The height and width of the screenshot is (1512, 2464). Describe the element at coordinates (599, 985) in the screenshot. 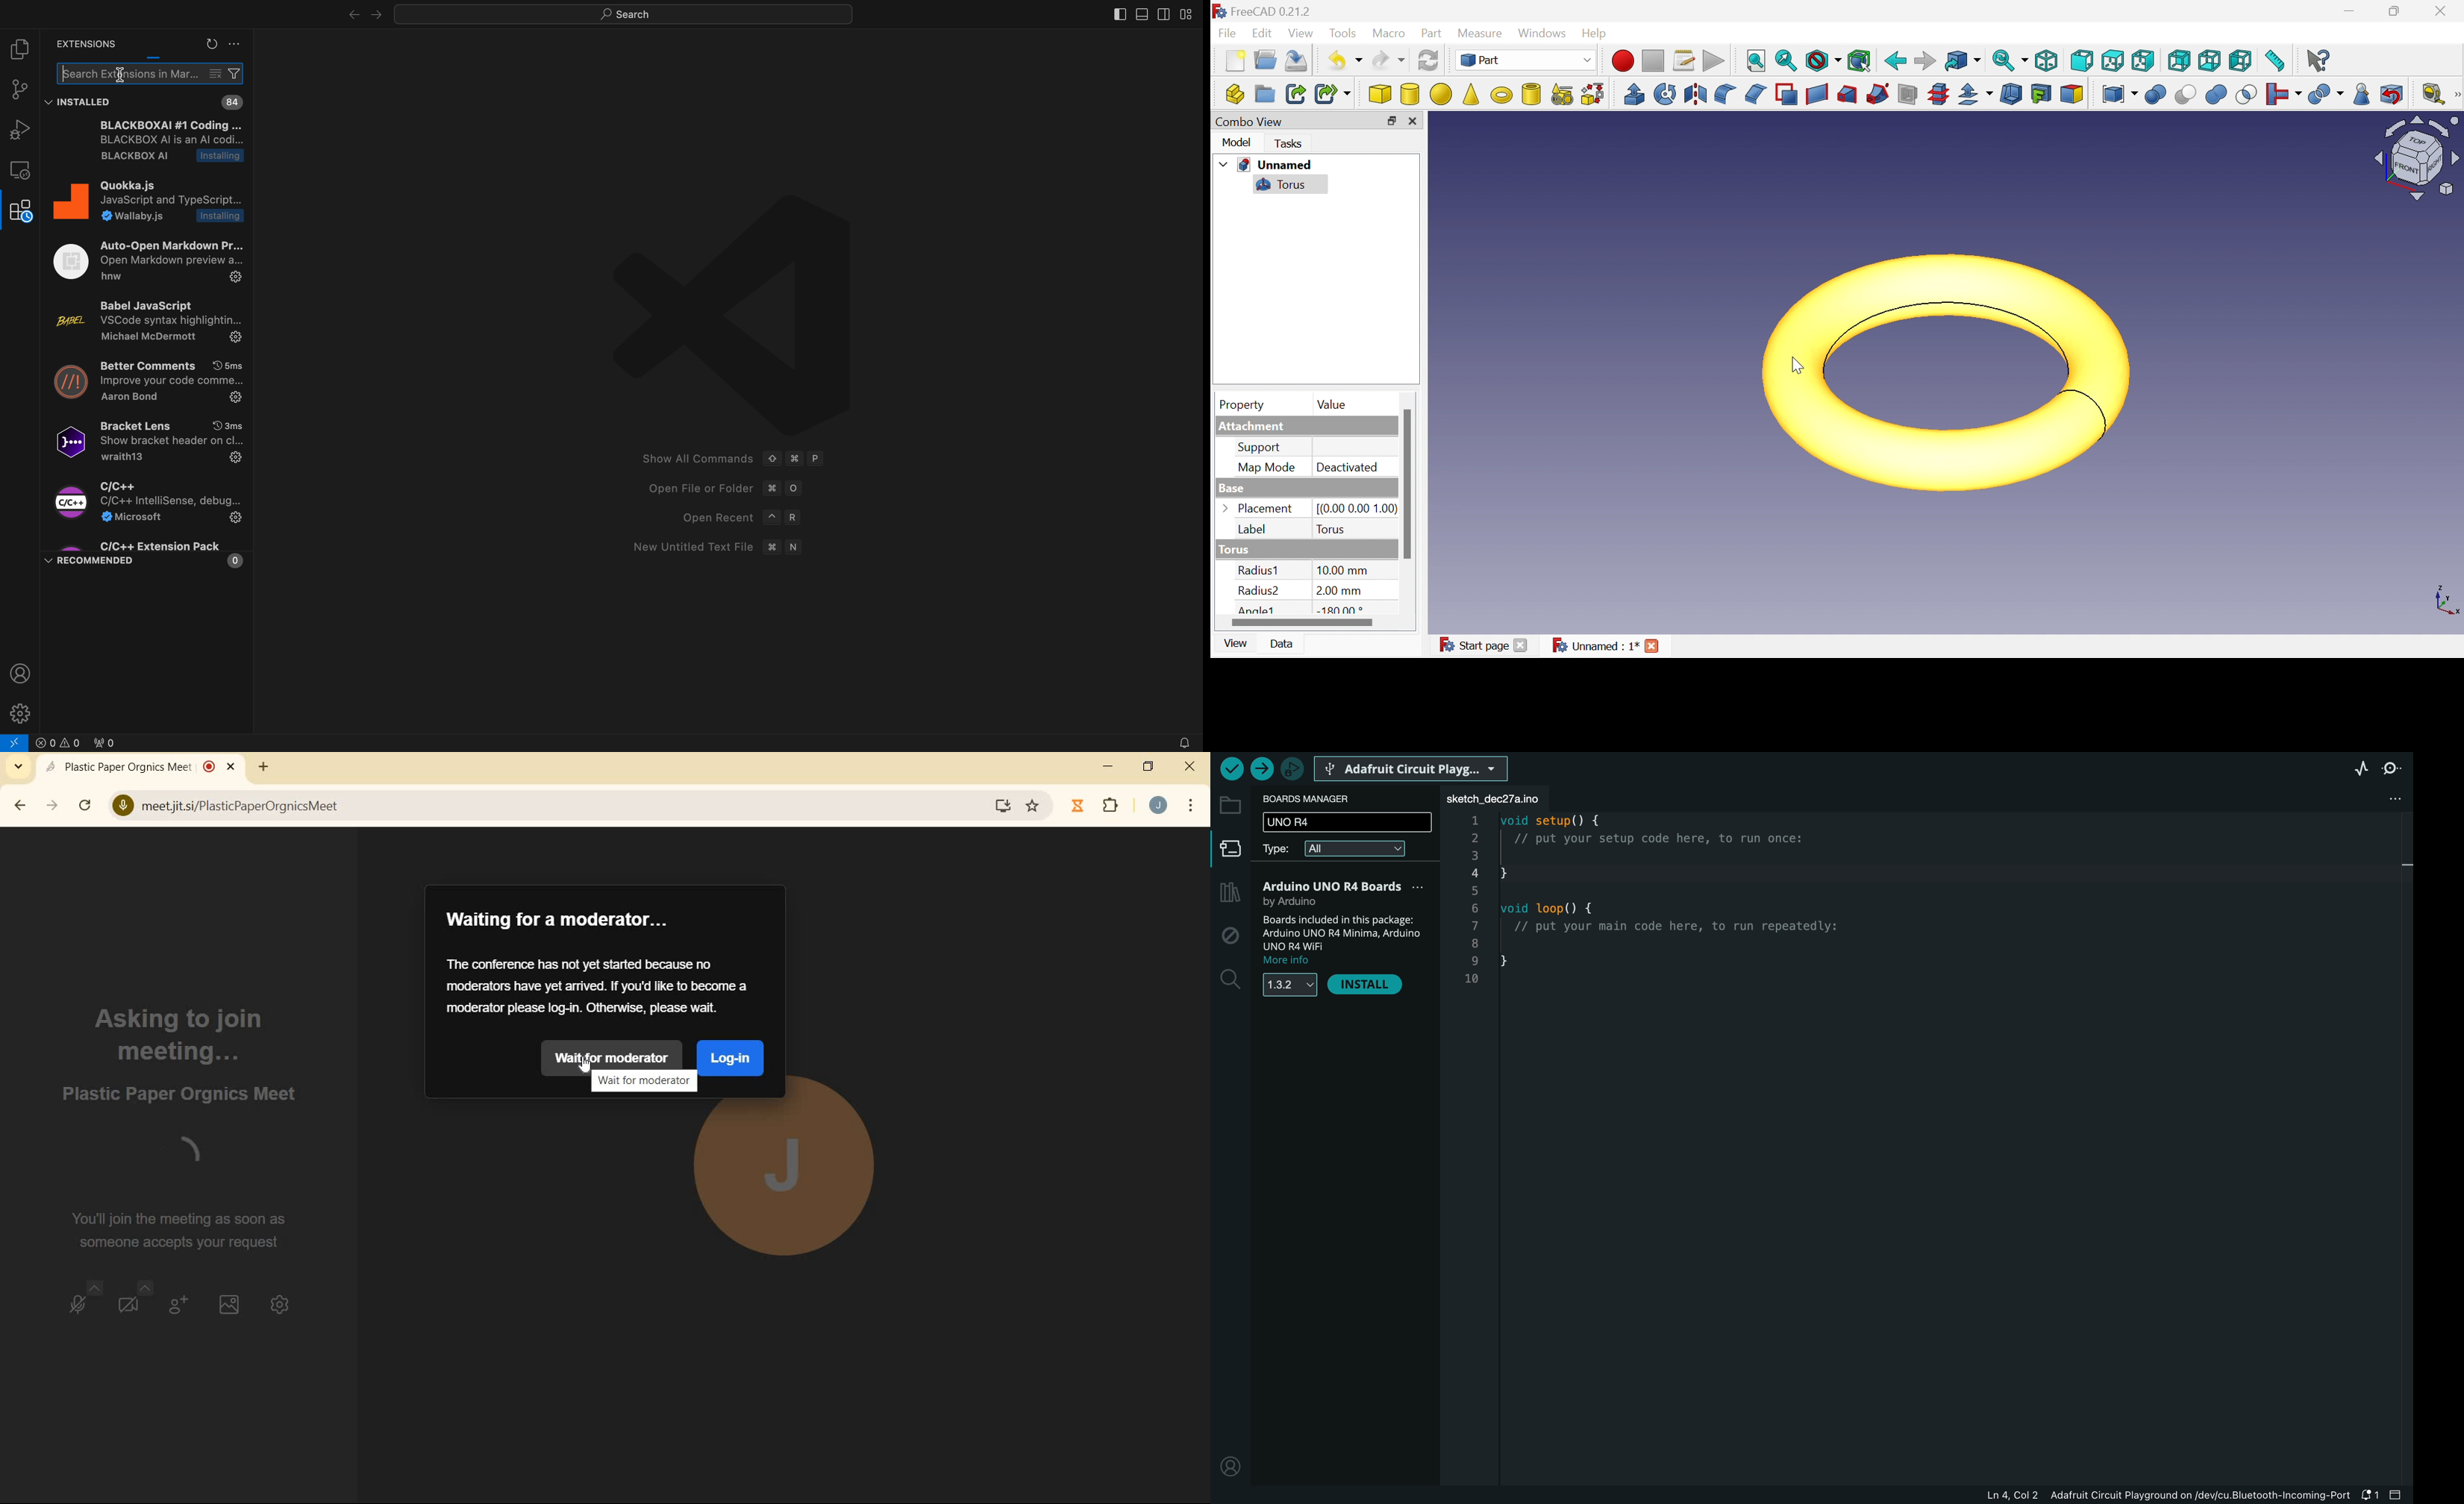

I see `Information on joining meeting as guest or moderator` at that location.